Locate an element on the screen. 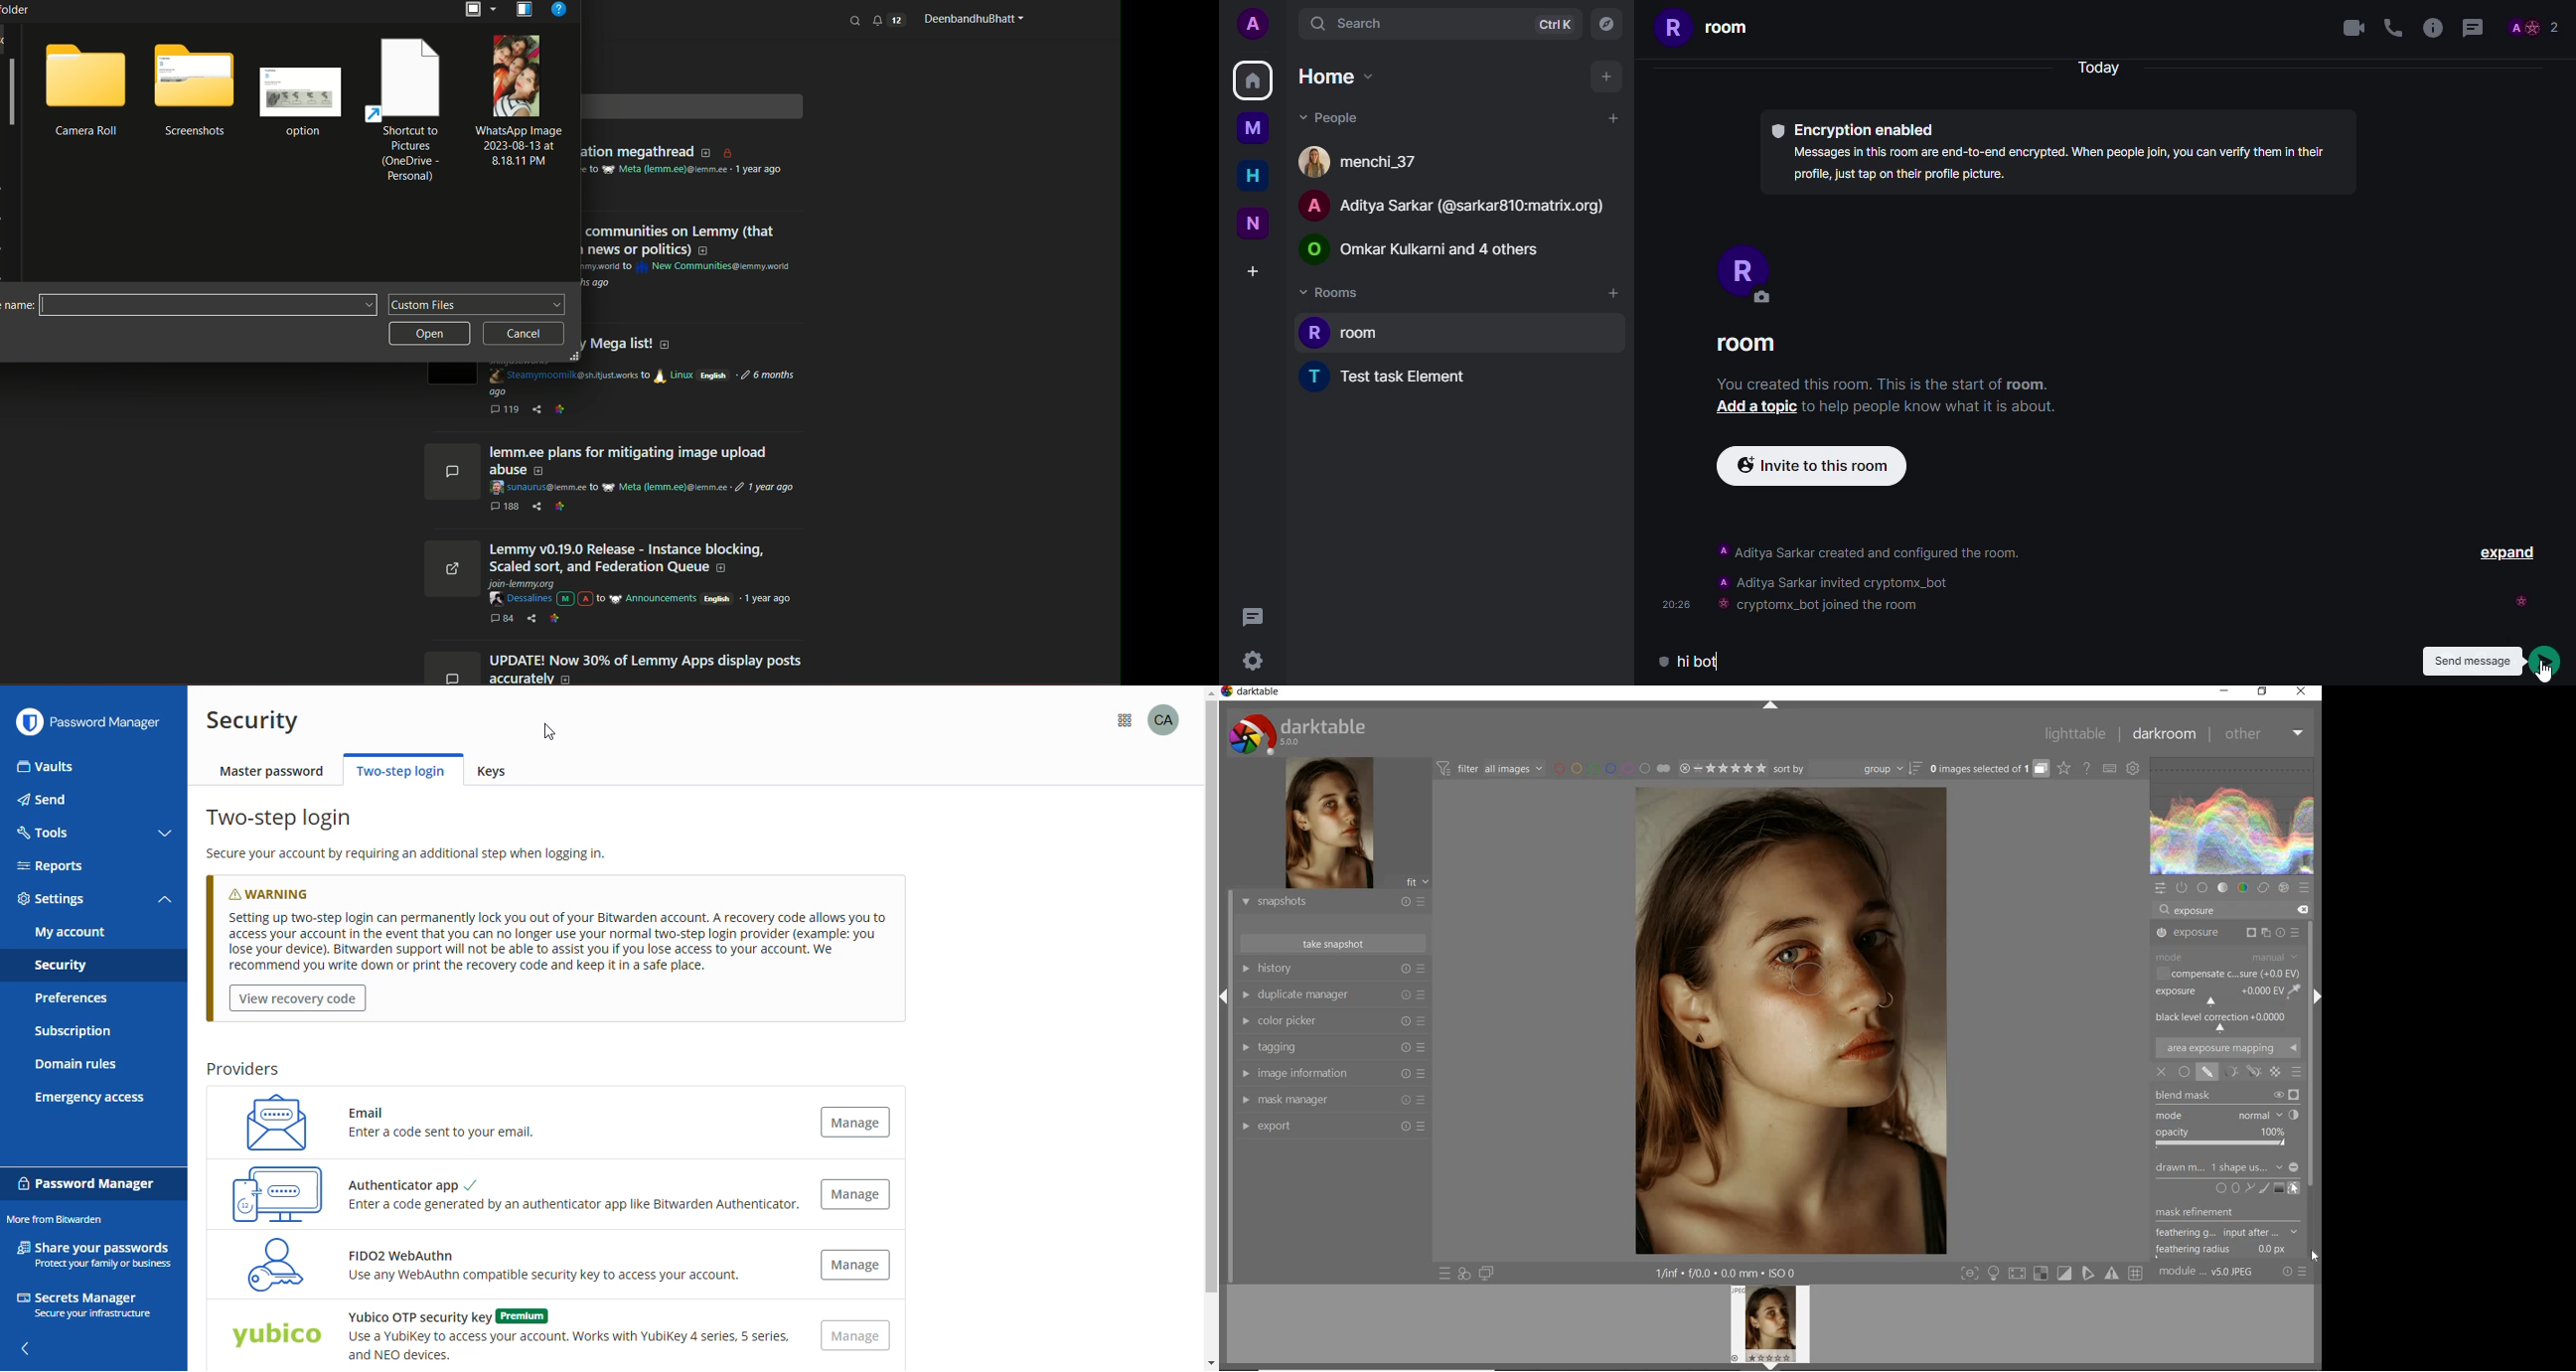 The image size is (2576, 1372). room is located at coordinates (1347, 329).